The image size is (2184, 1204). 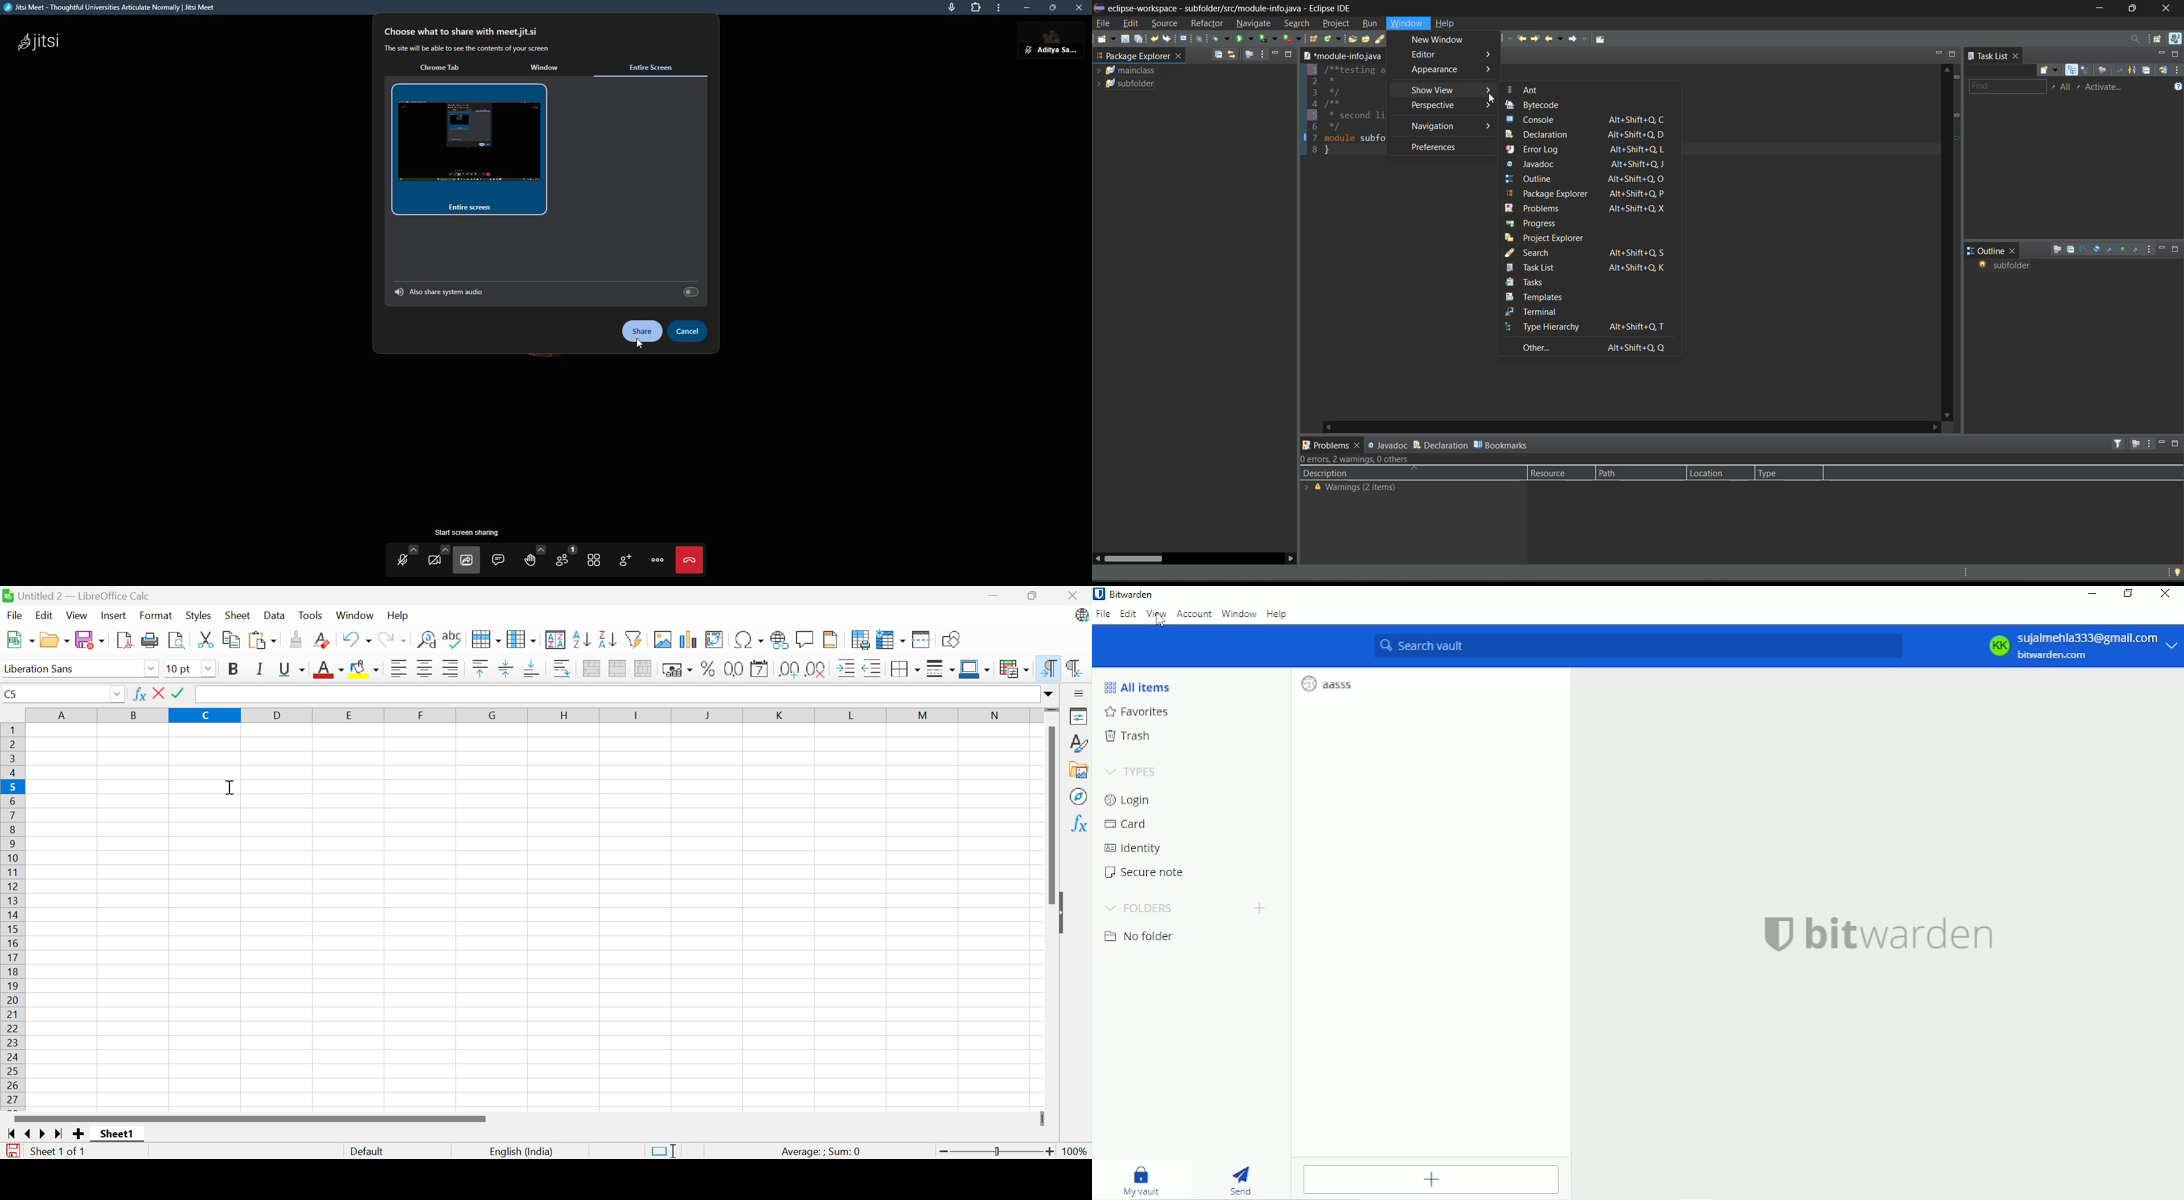 I want to click on open type, so click(x=1352, y=39).